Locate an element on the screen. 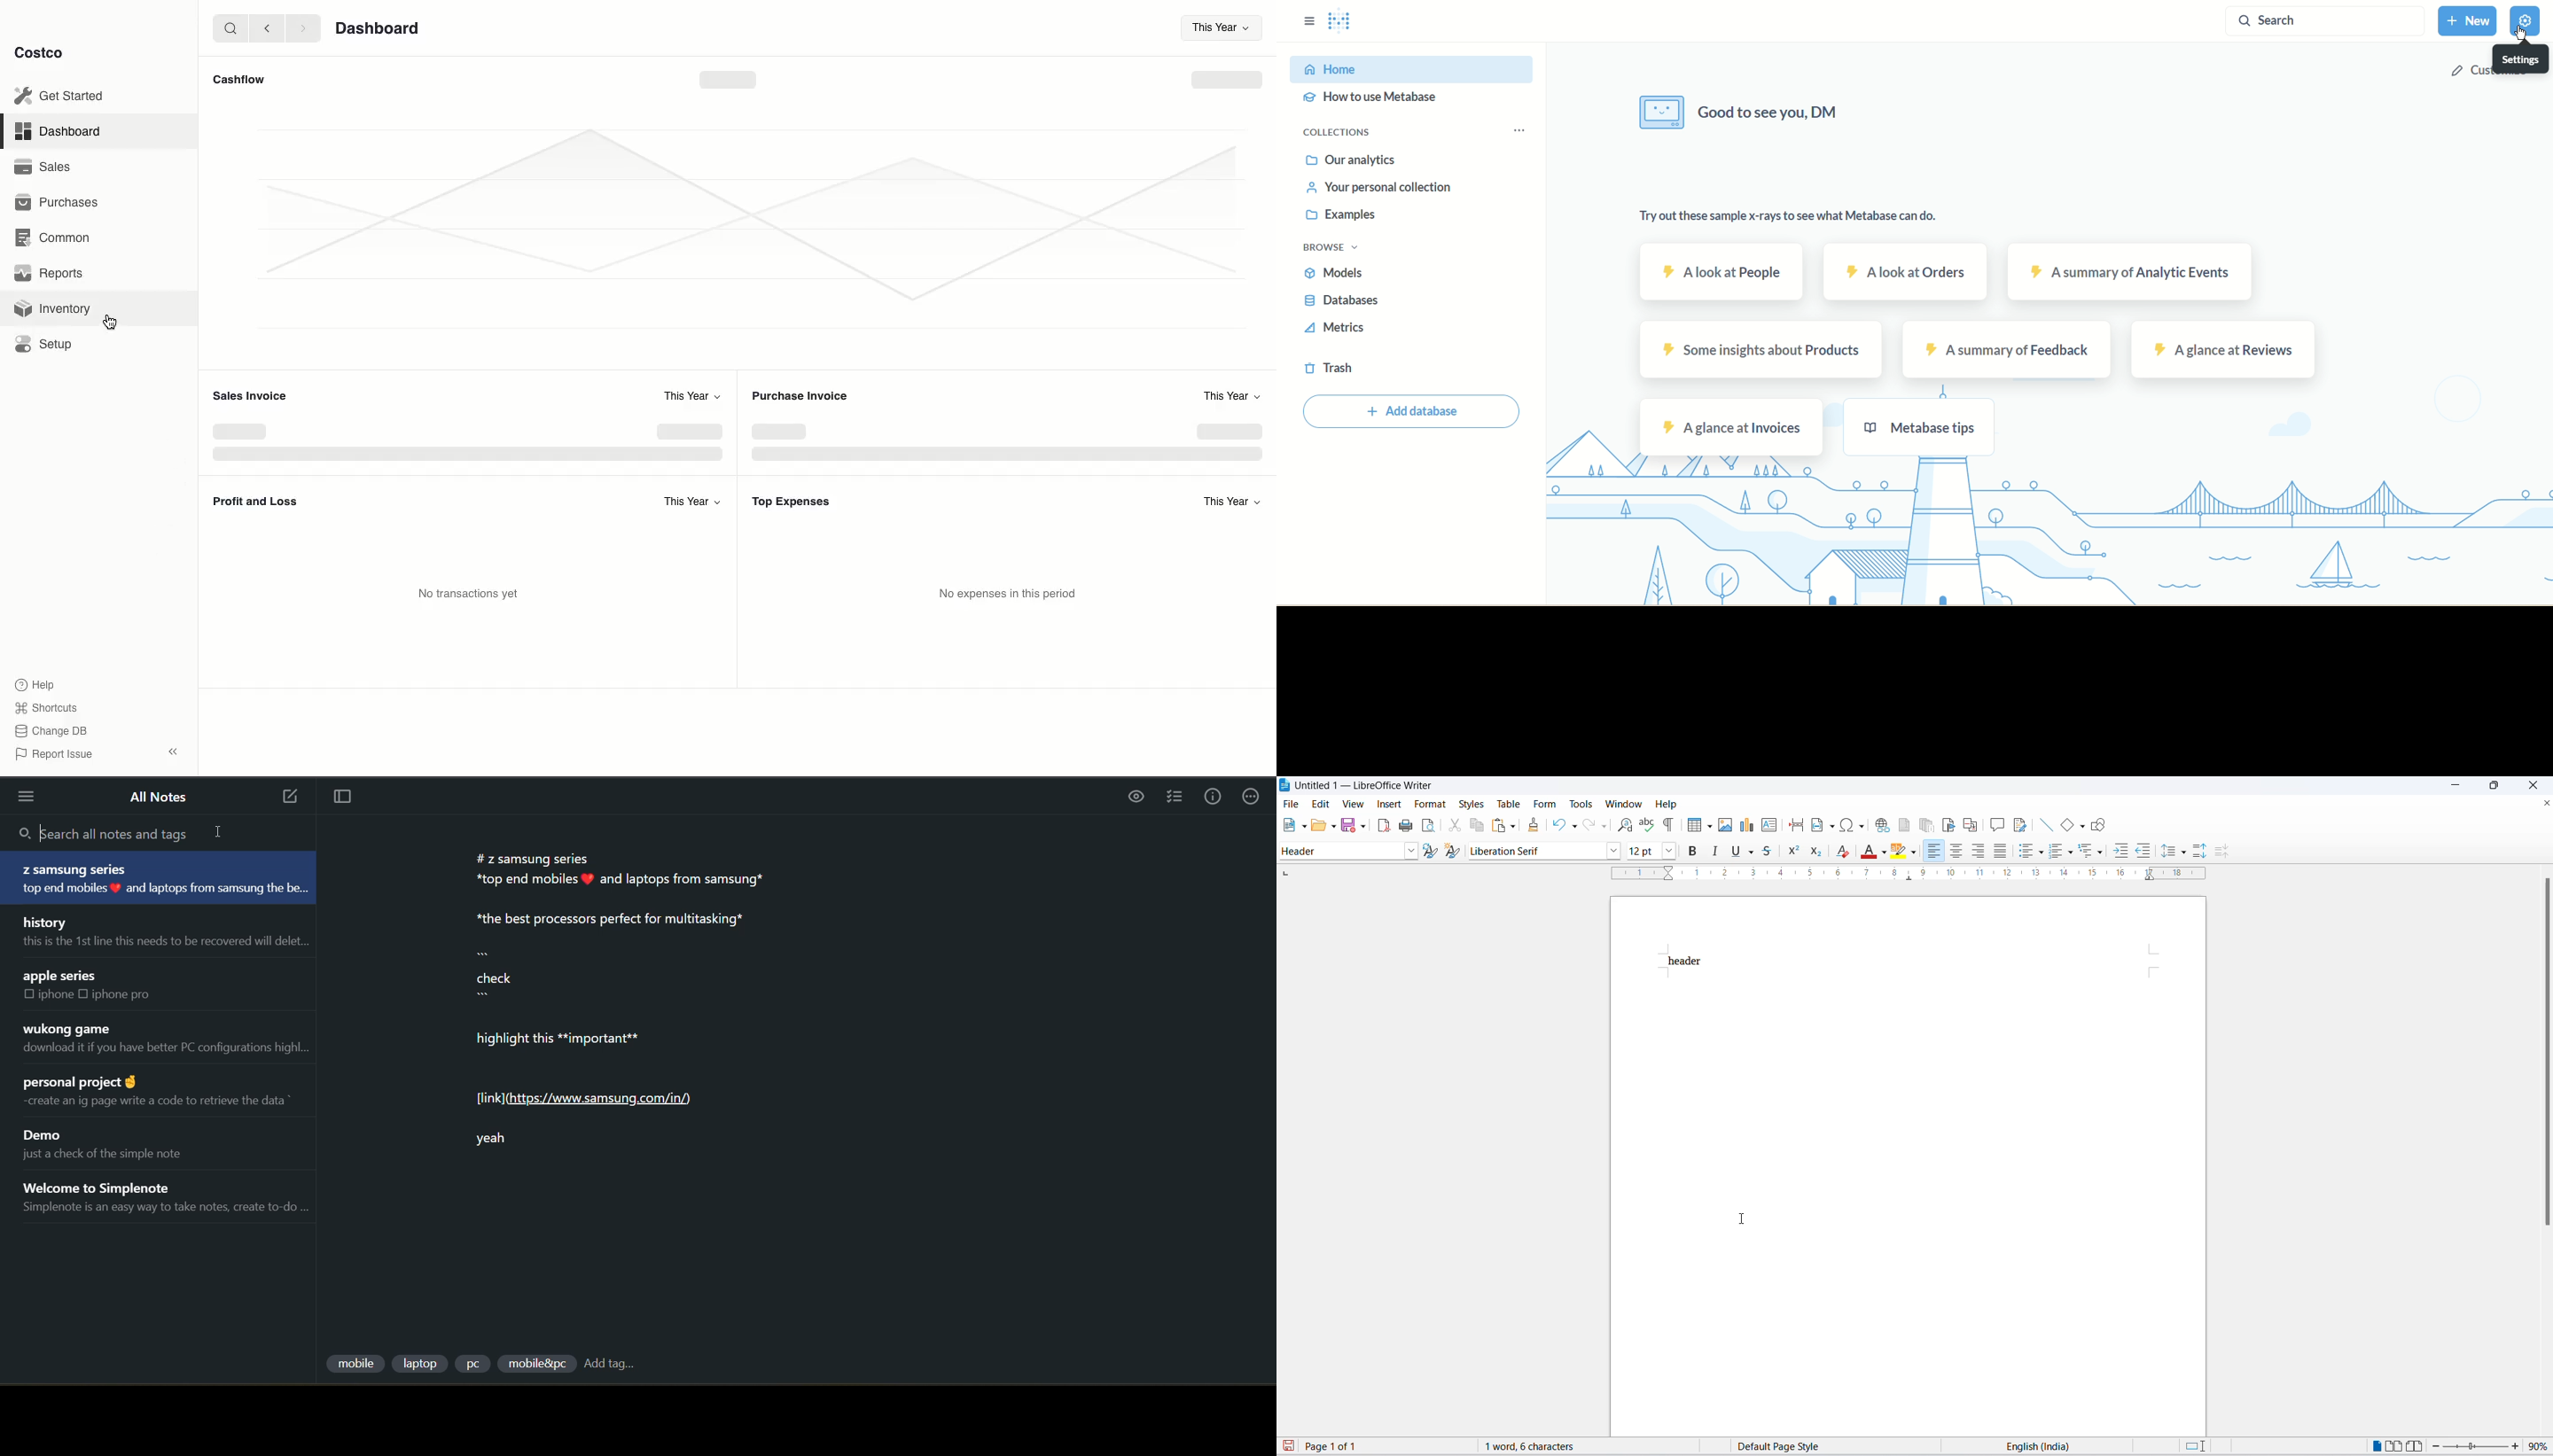 The width and height of the screenshot is (2576, 1456). edit is located at coordinates (1322, 803).